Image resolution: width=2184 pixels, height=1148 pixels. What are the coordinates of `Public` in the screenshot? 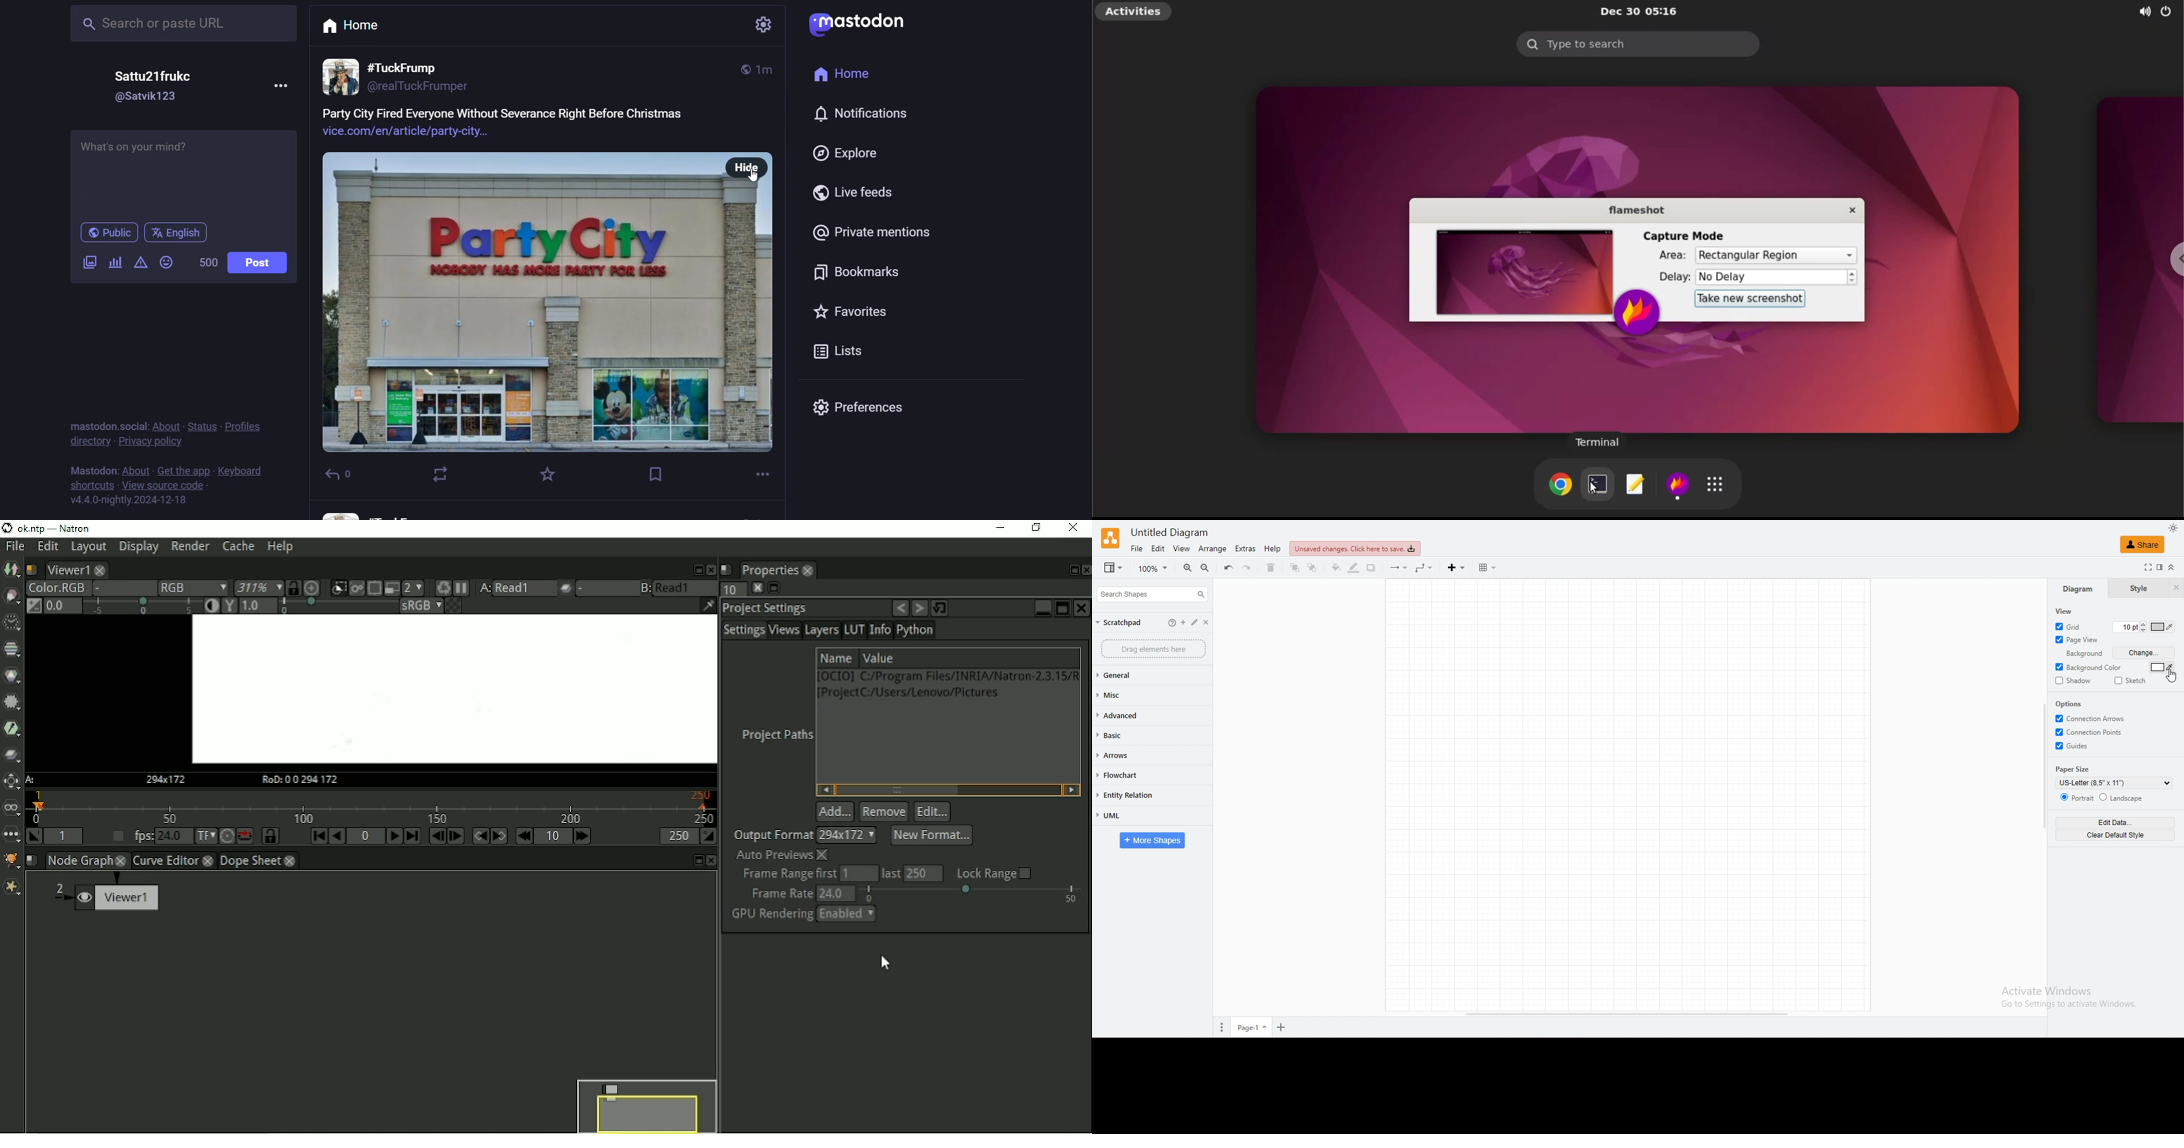 It's located at (110, 233).